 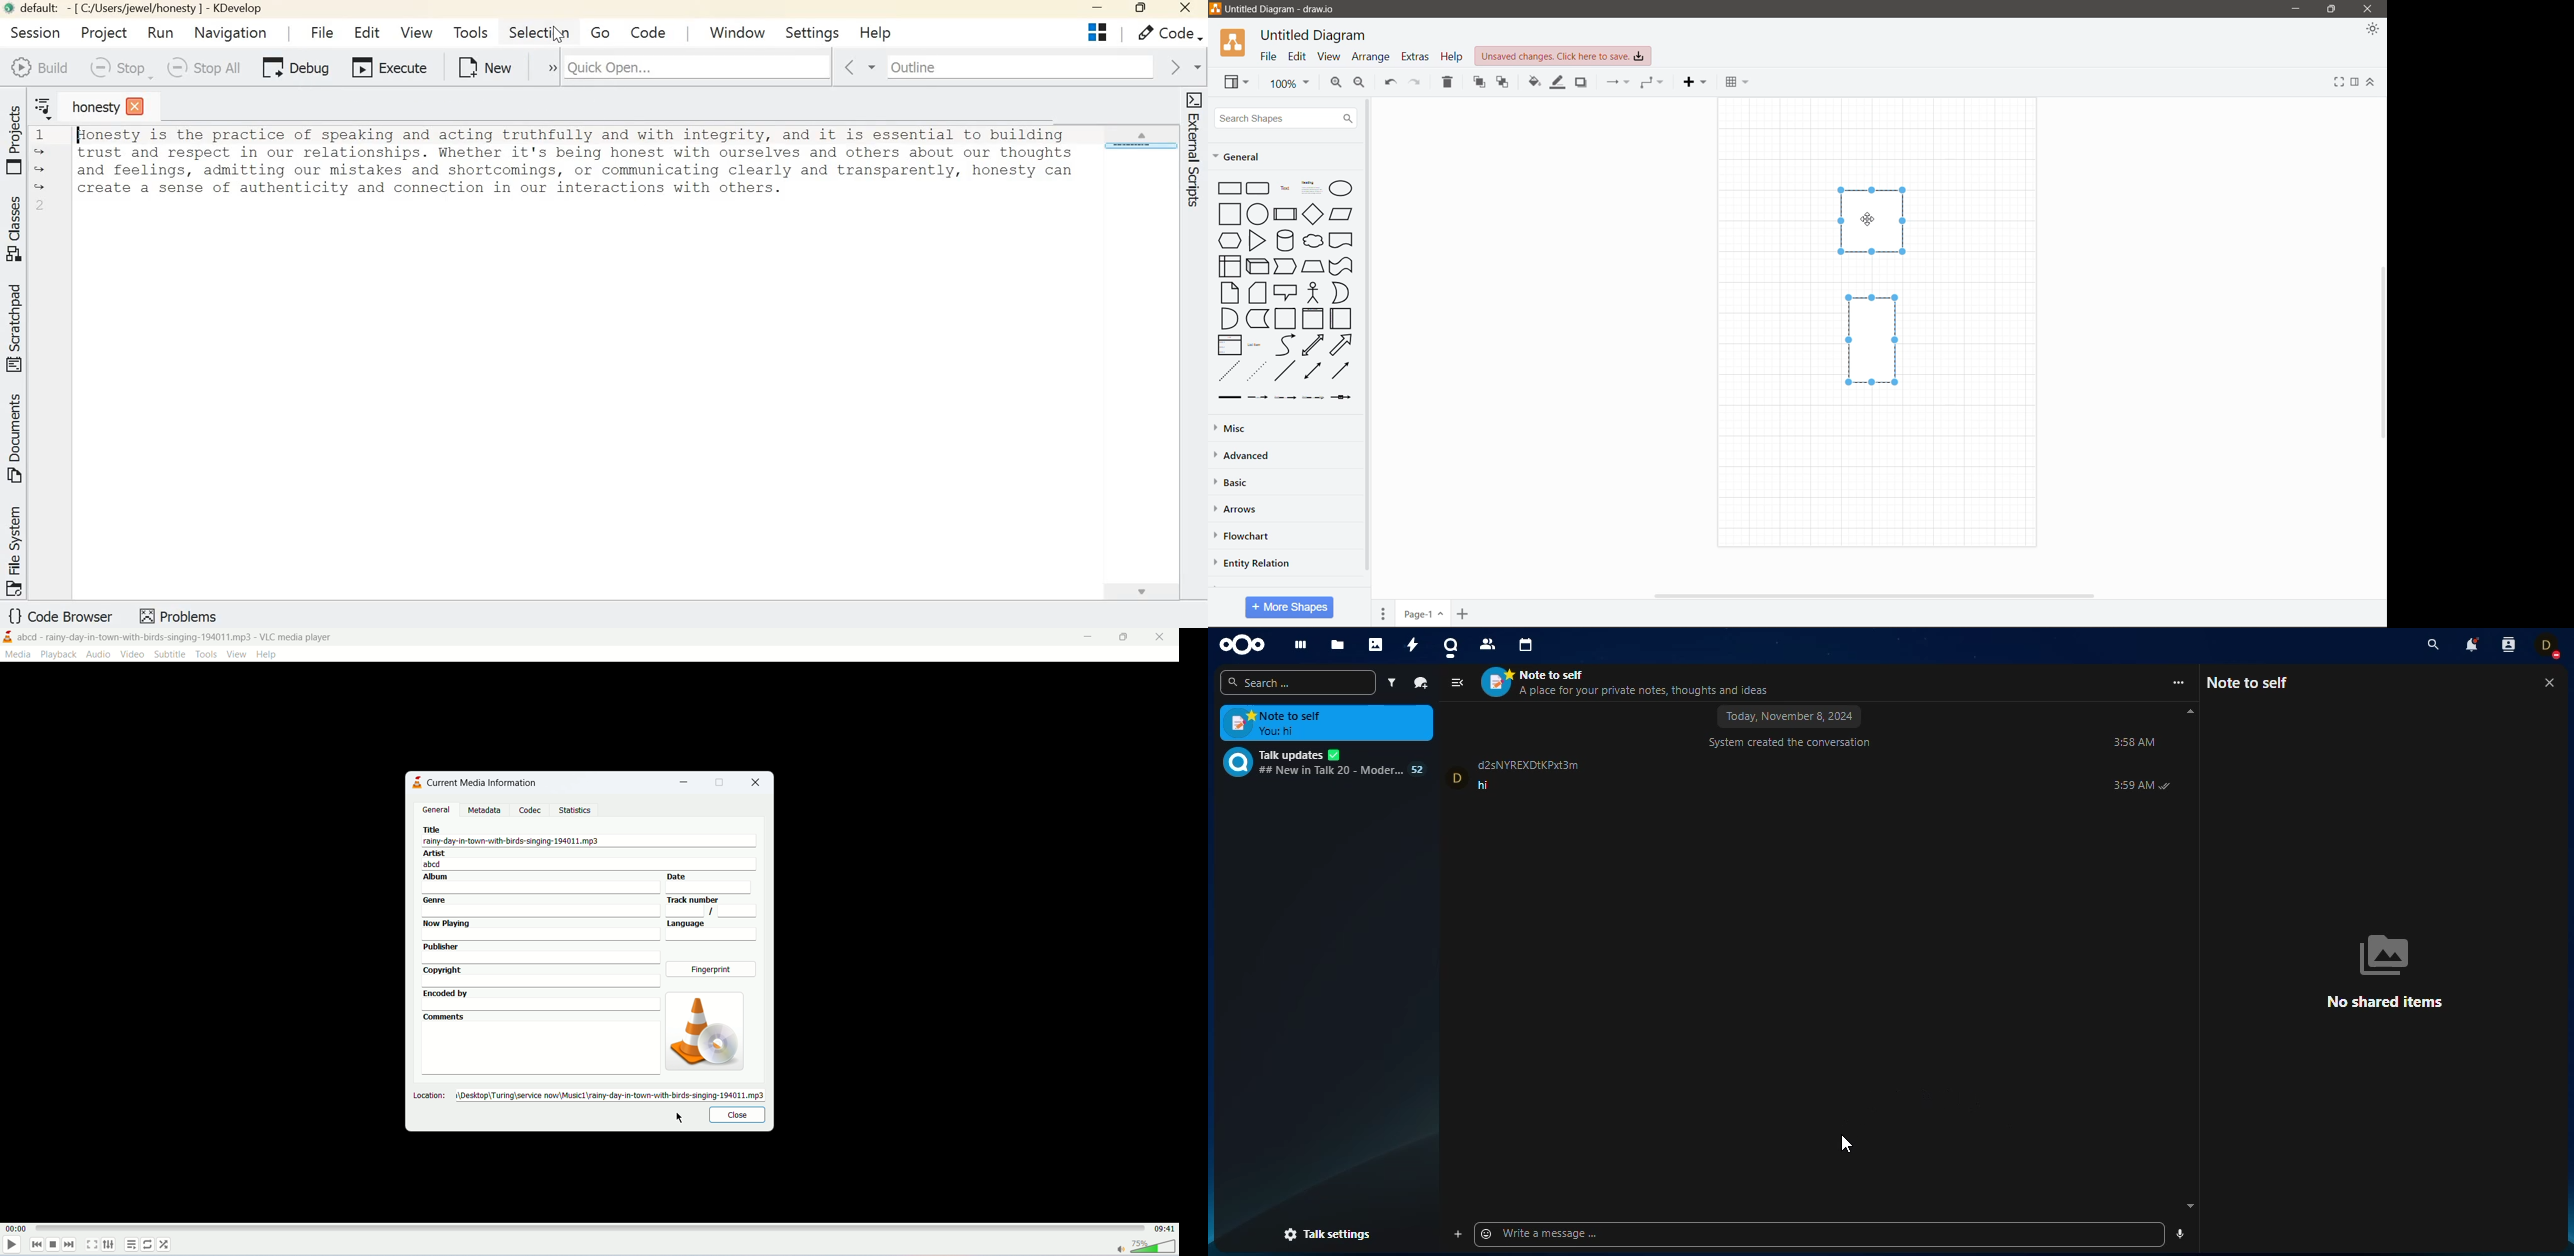 I want to click on Waypoints, so click(x=1652, y=84).